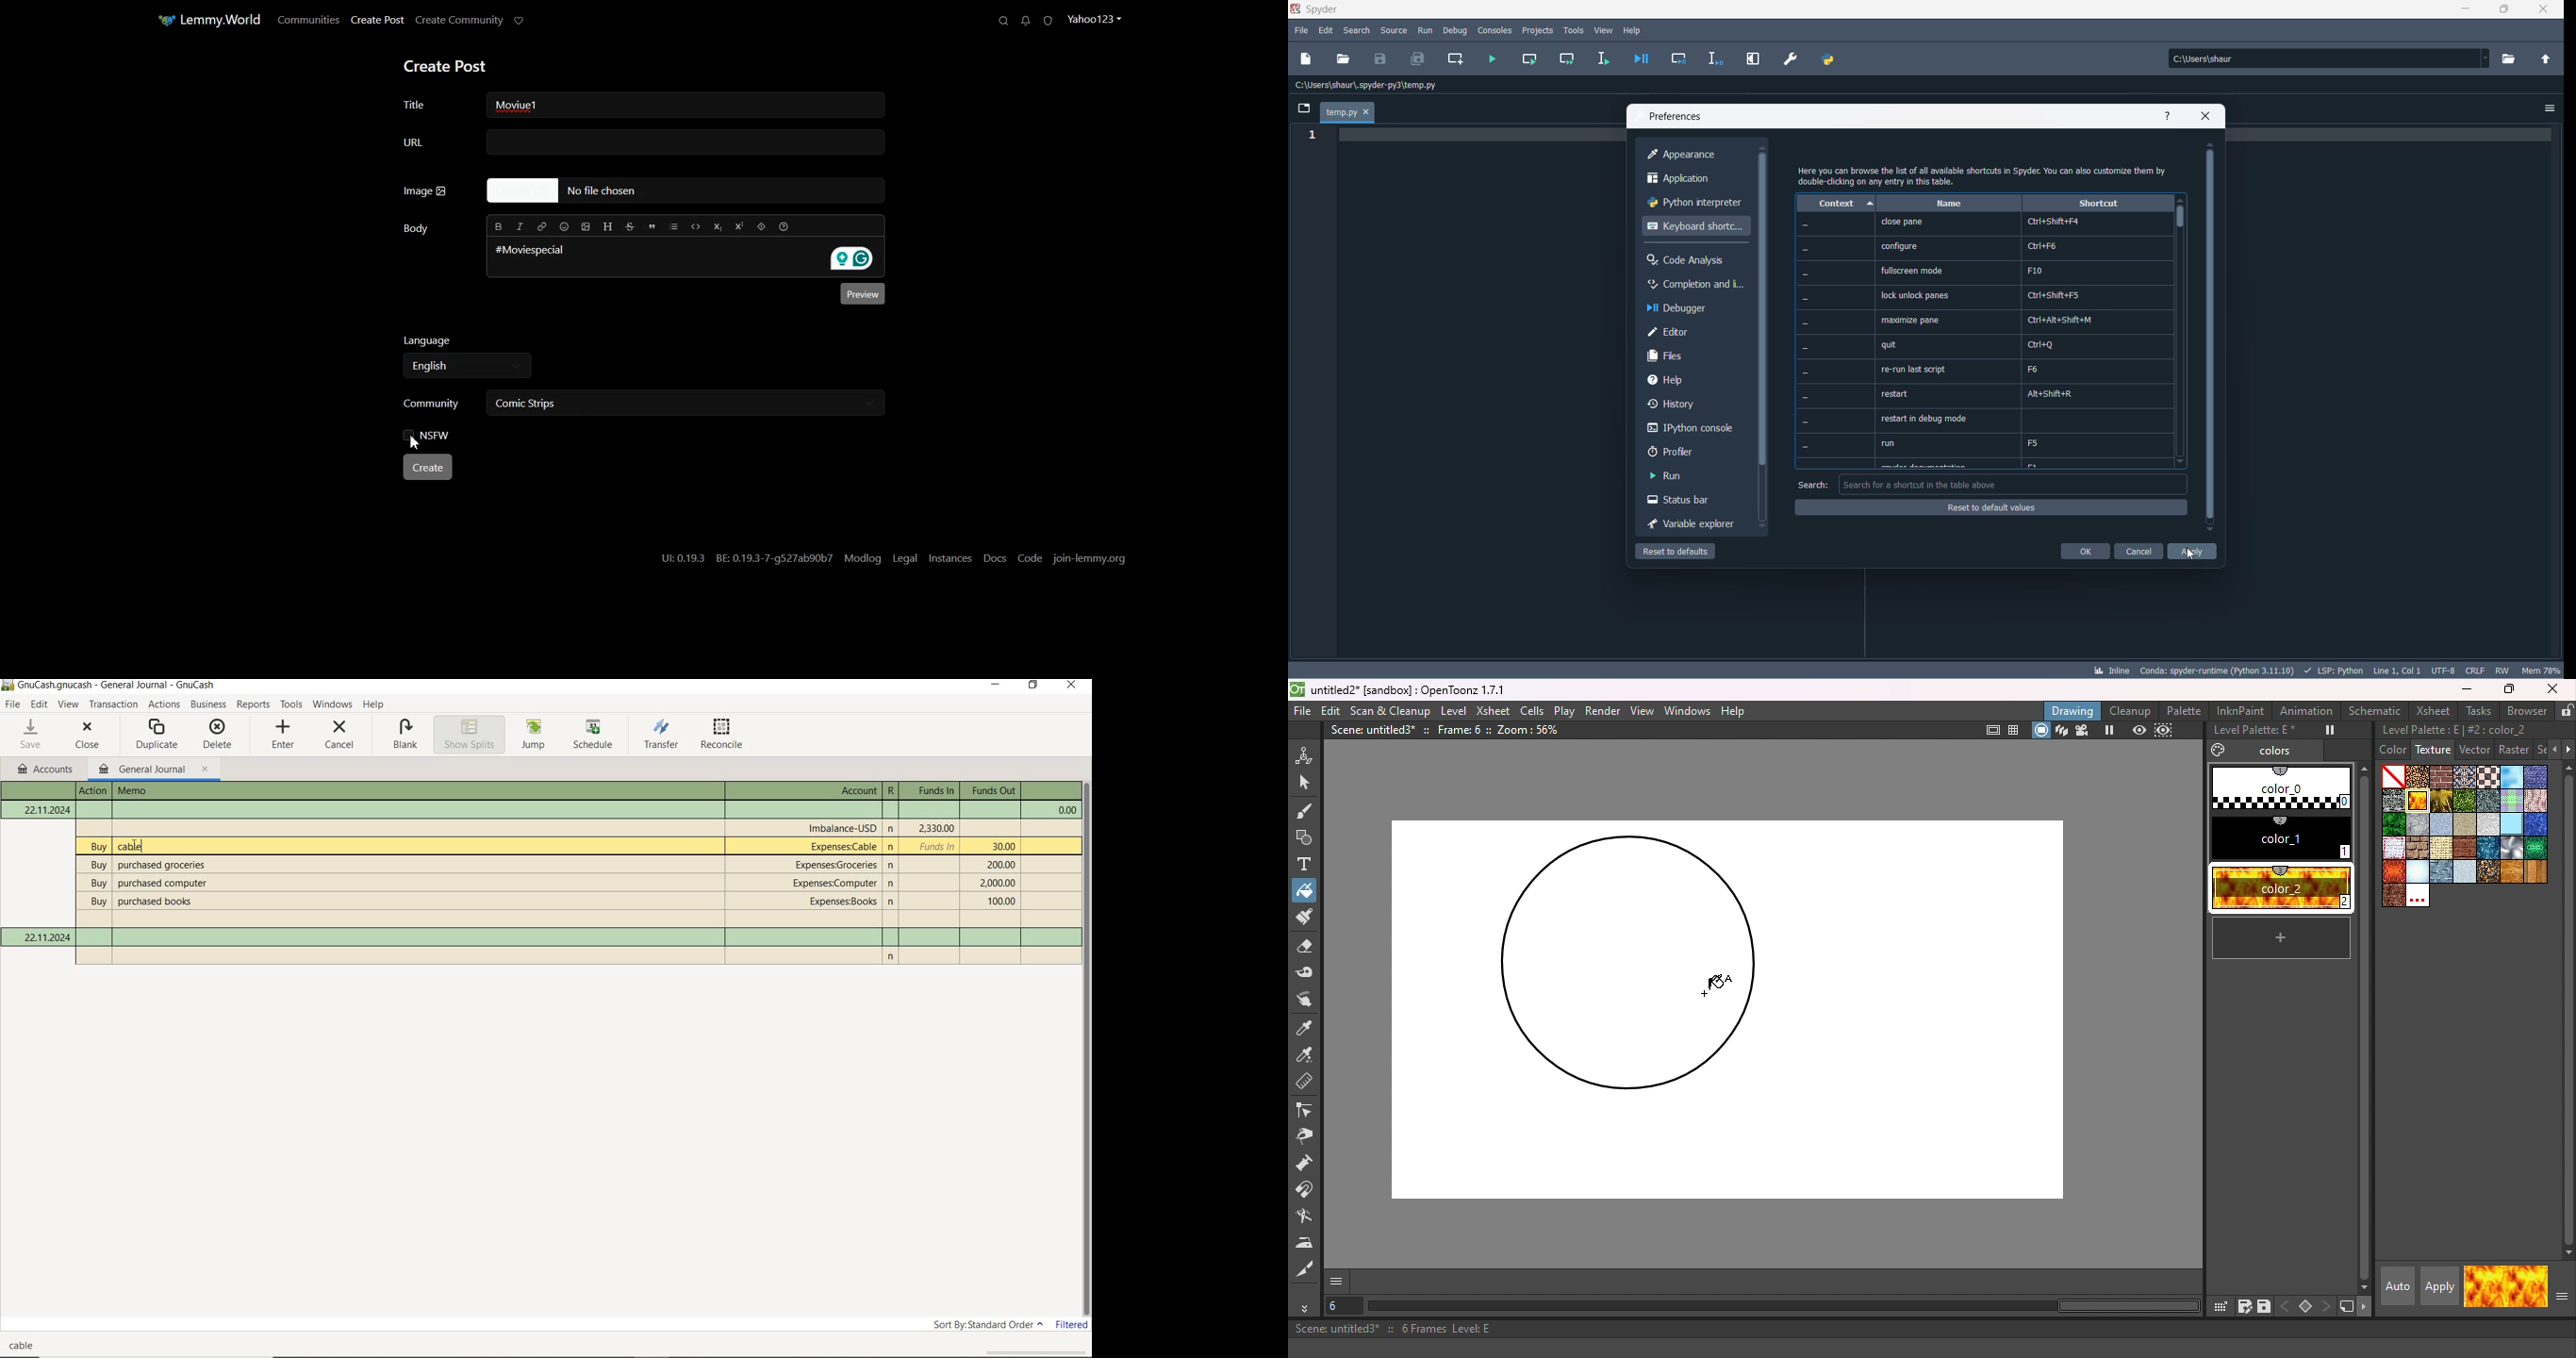 The width and height of the screenshot is (2576, 1372). I want to click on run file, so click(1493, 59).